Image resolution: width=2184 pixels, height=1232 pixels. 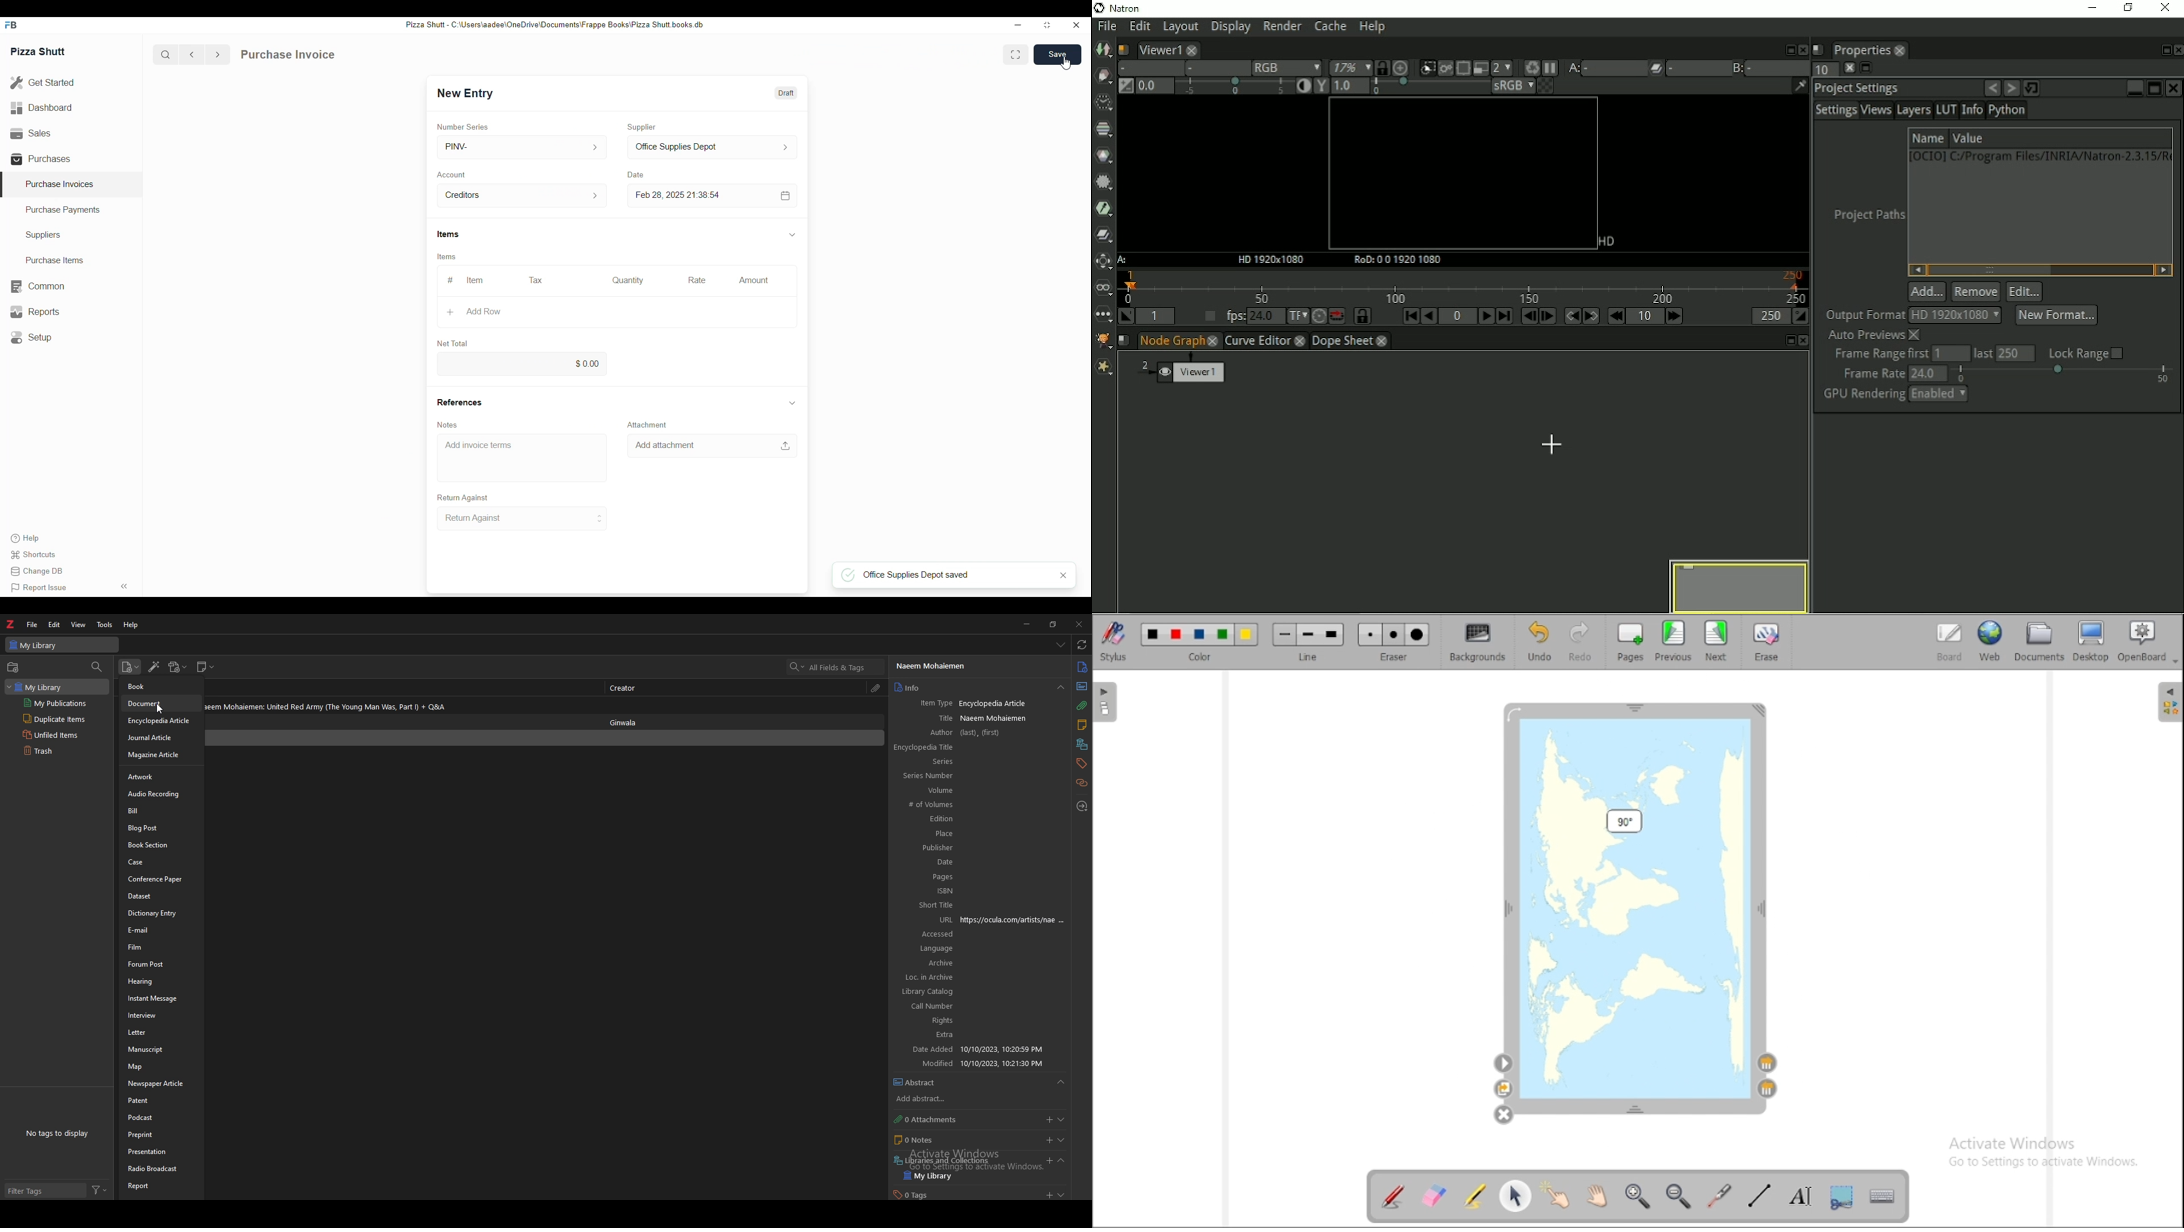 I want to click on Amount, so click(x=754, y=280).